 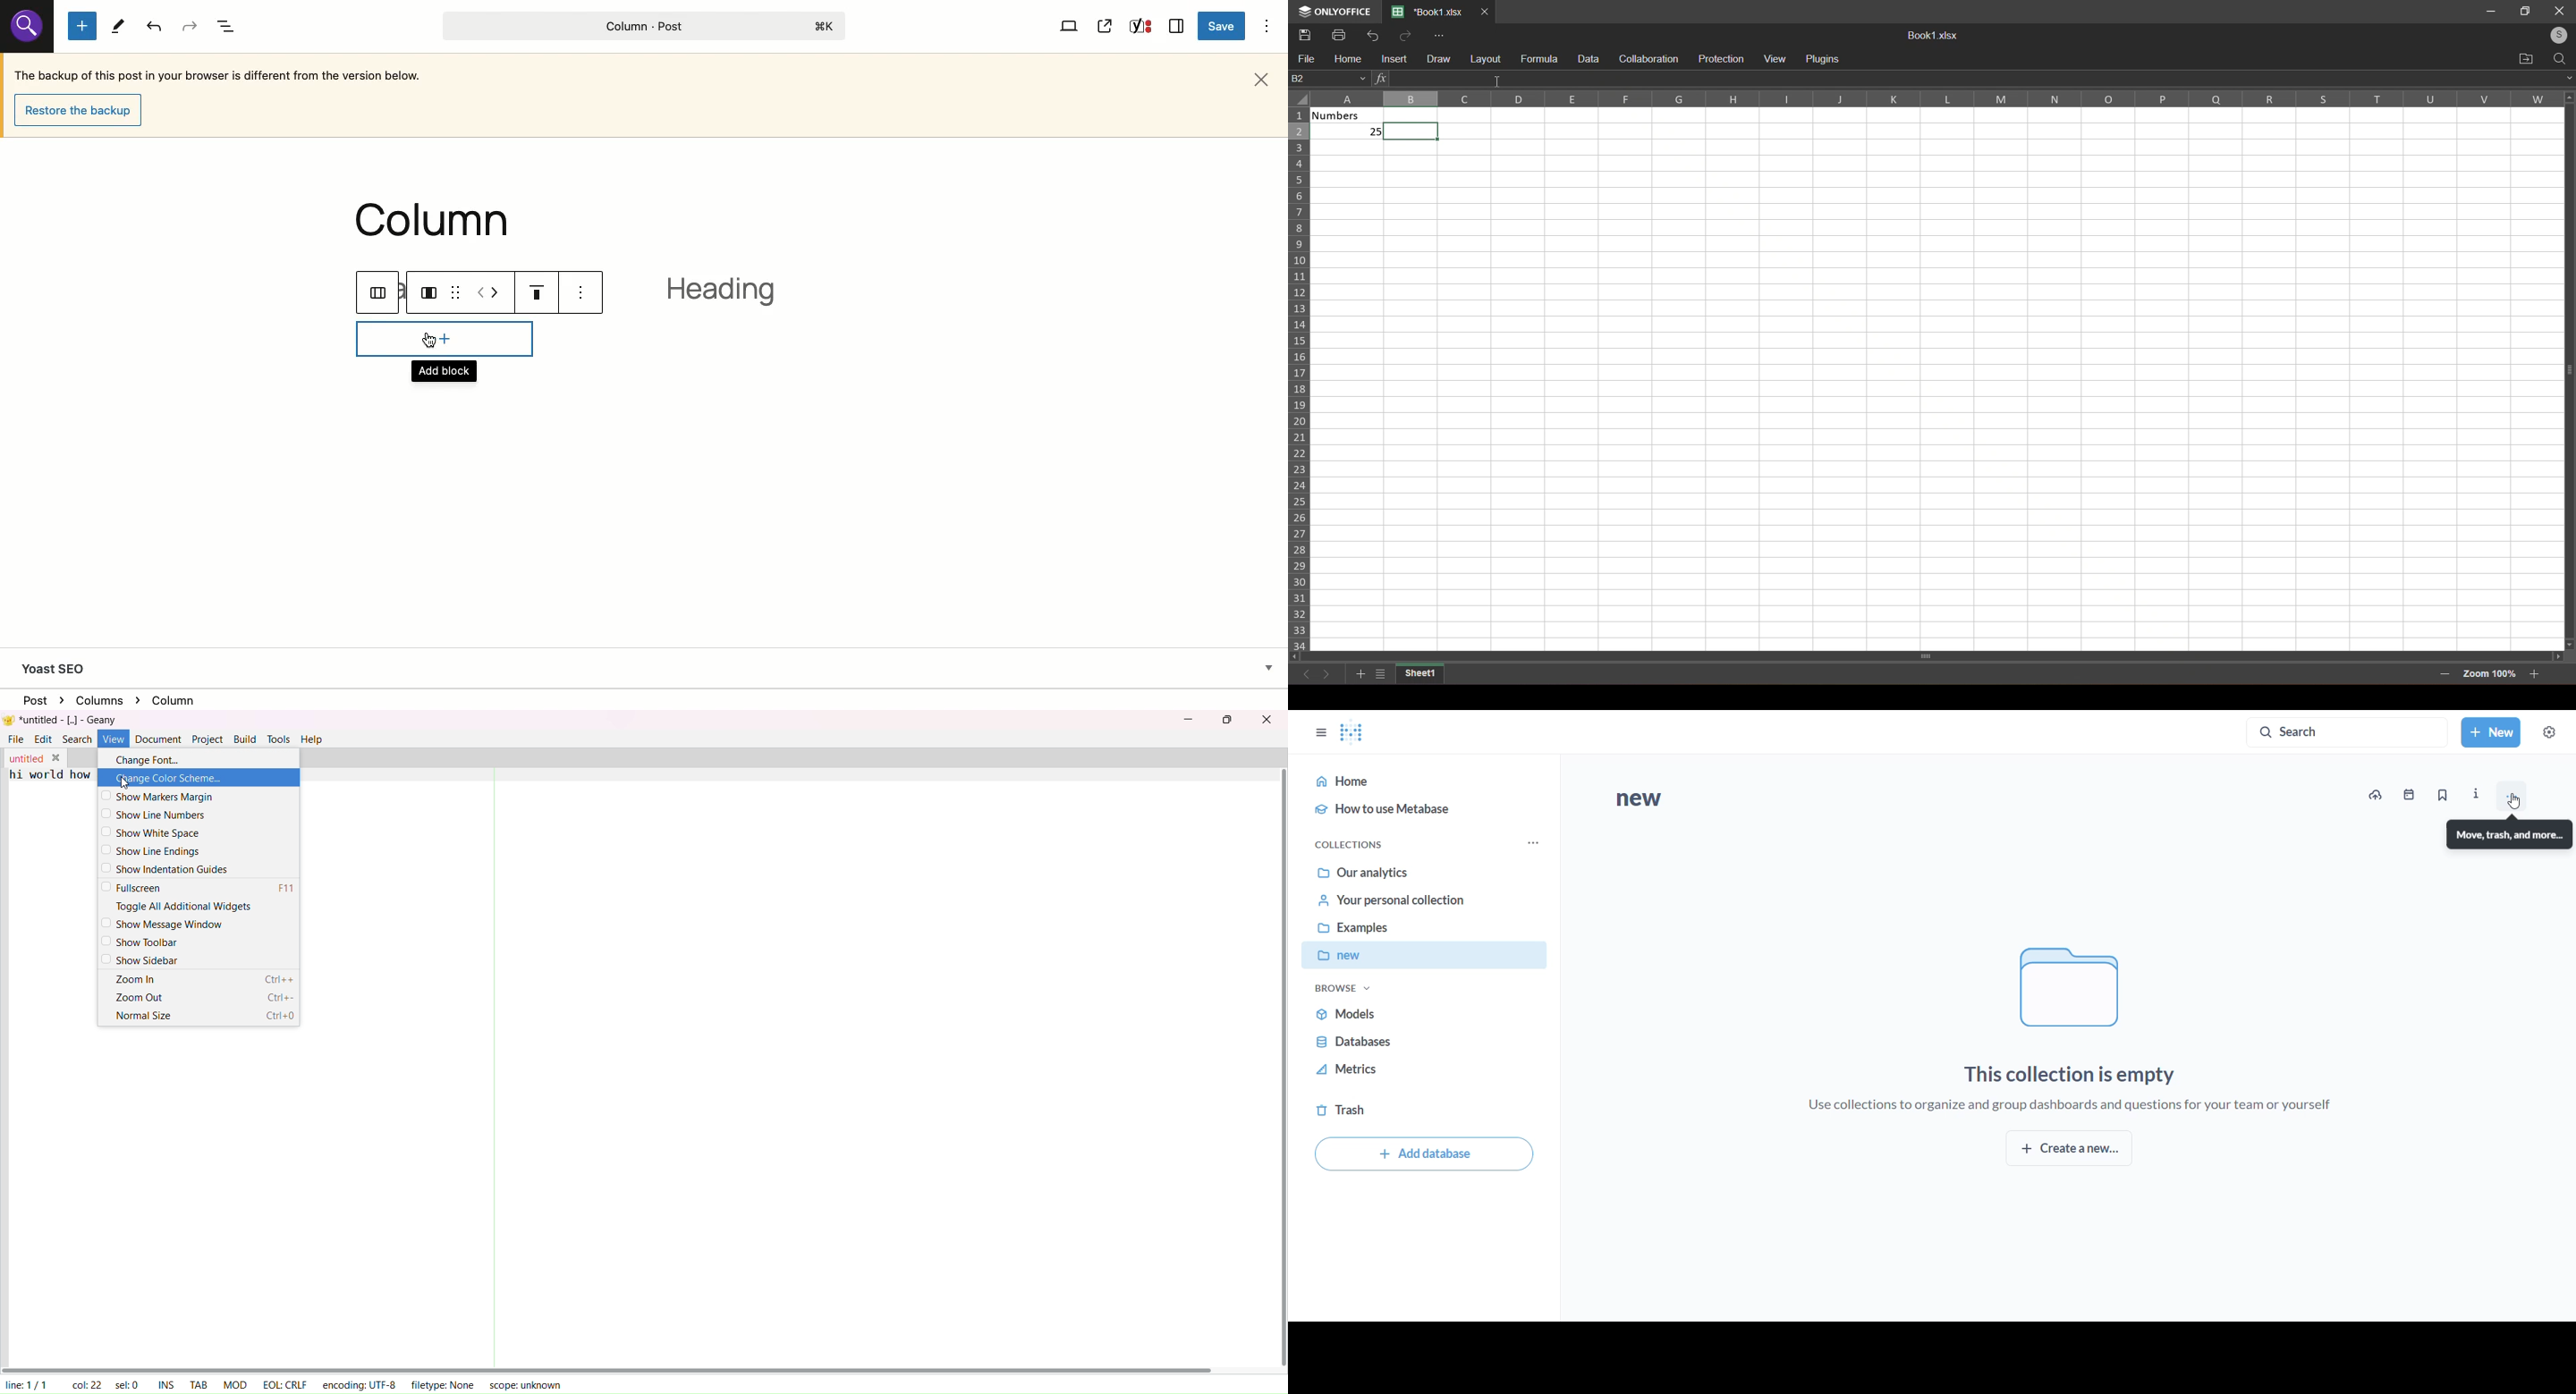 I want to click on close tab, so click(x=1485, y=11).